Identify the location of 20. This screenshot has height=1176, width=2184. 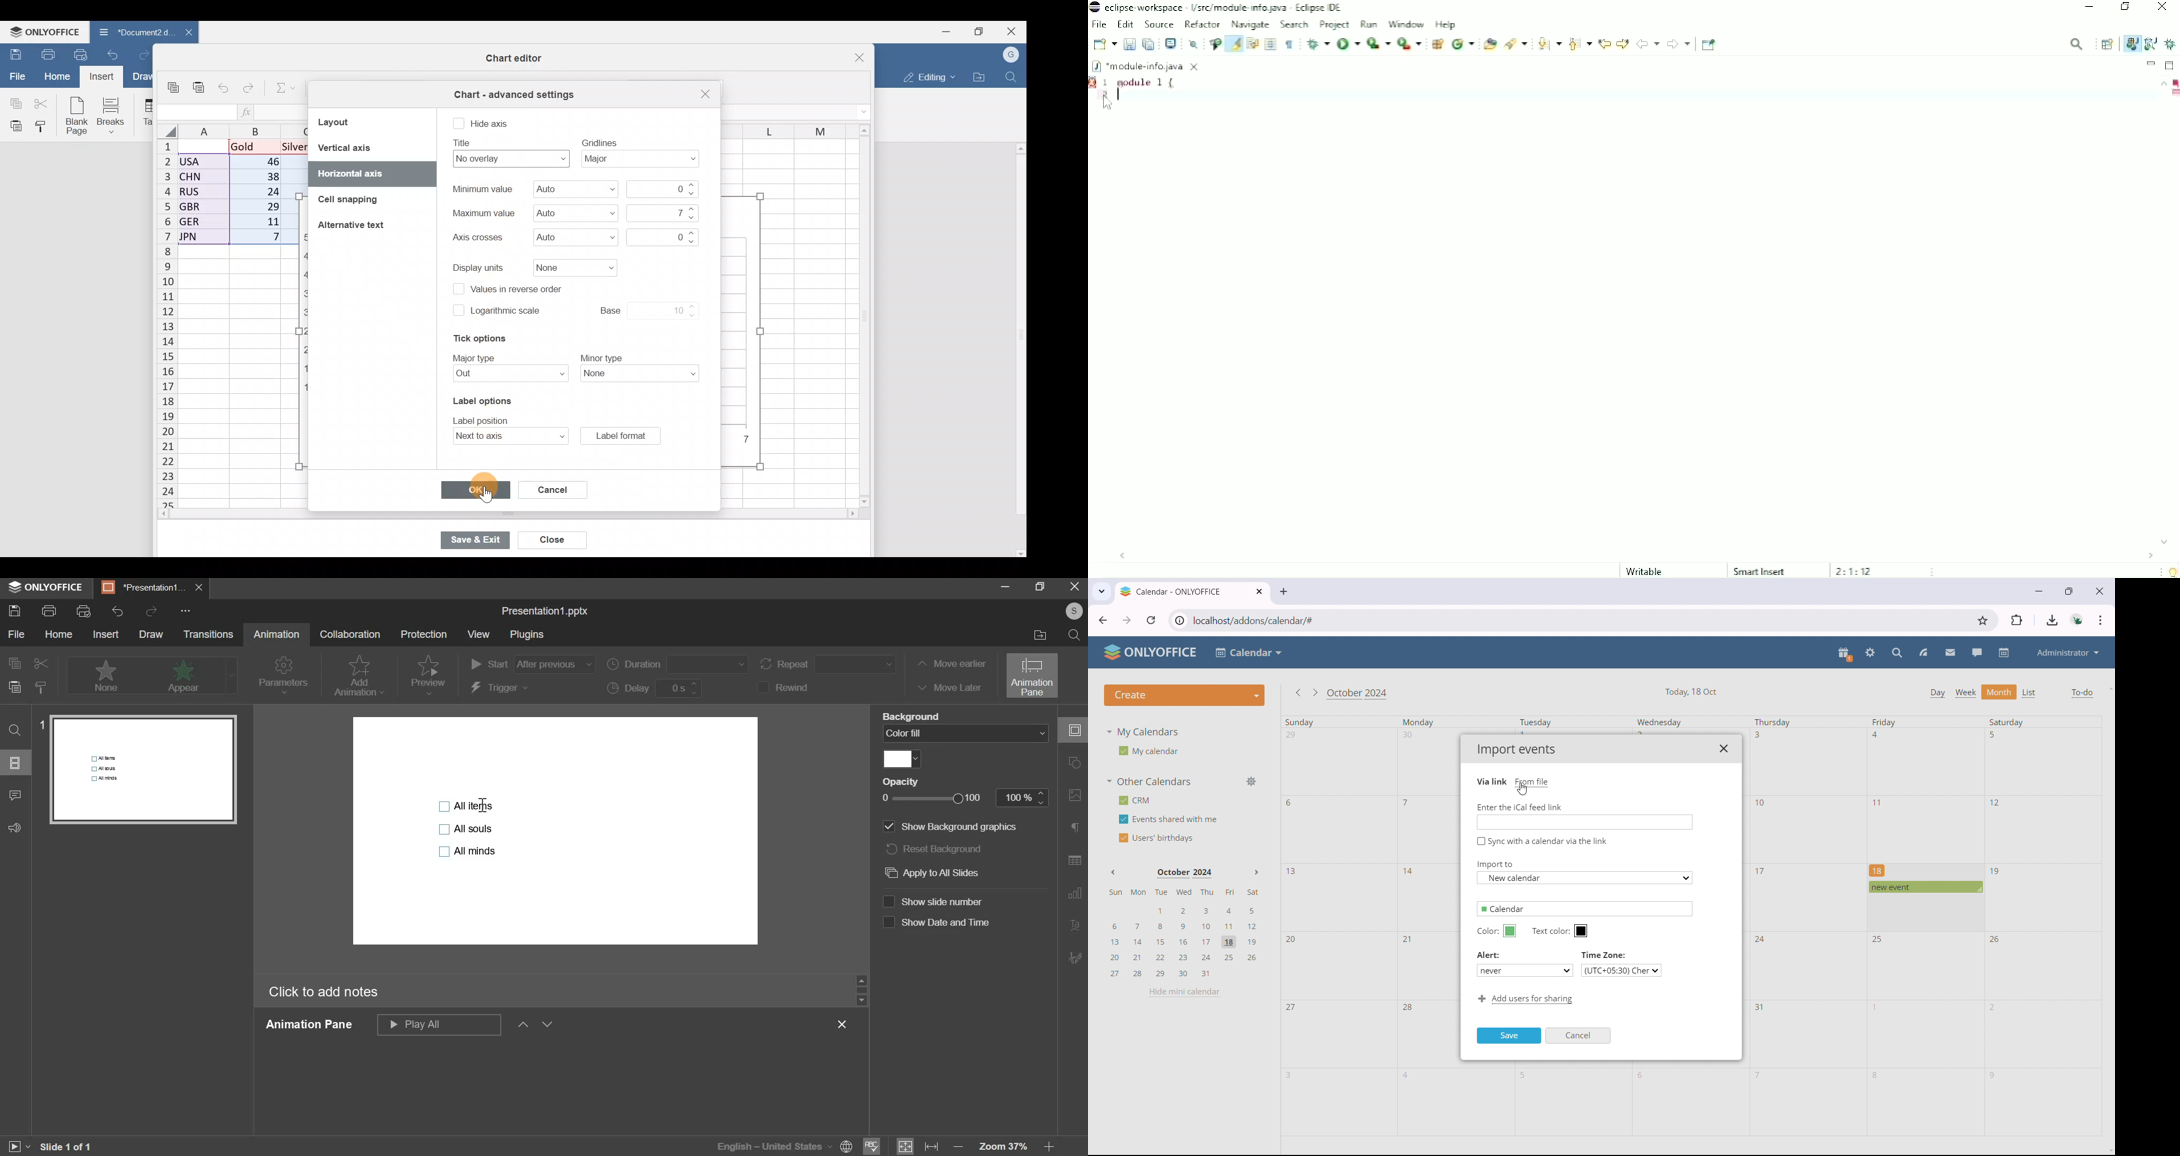
(1293, 940).